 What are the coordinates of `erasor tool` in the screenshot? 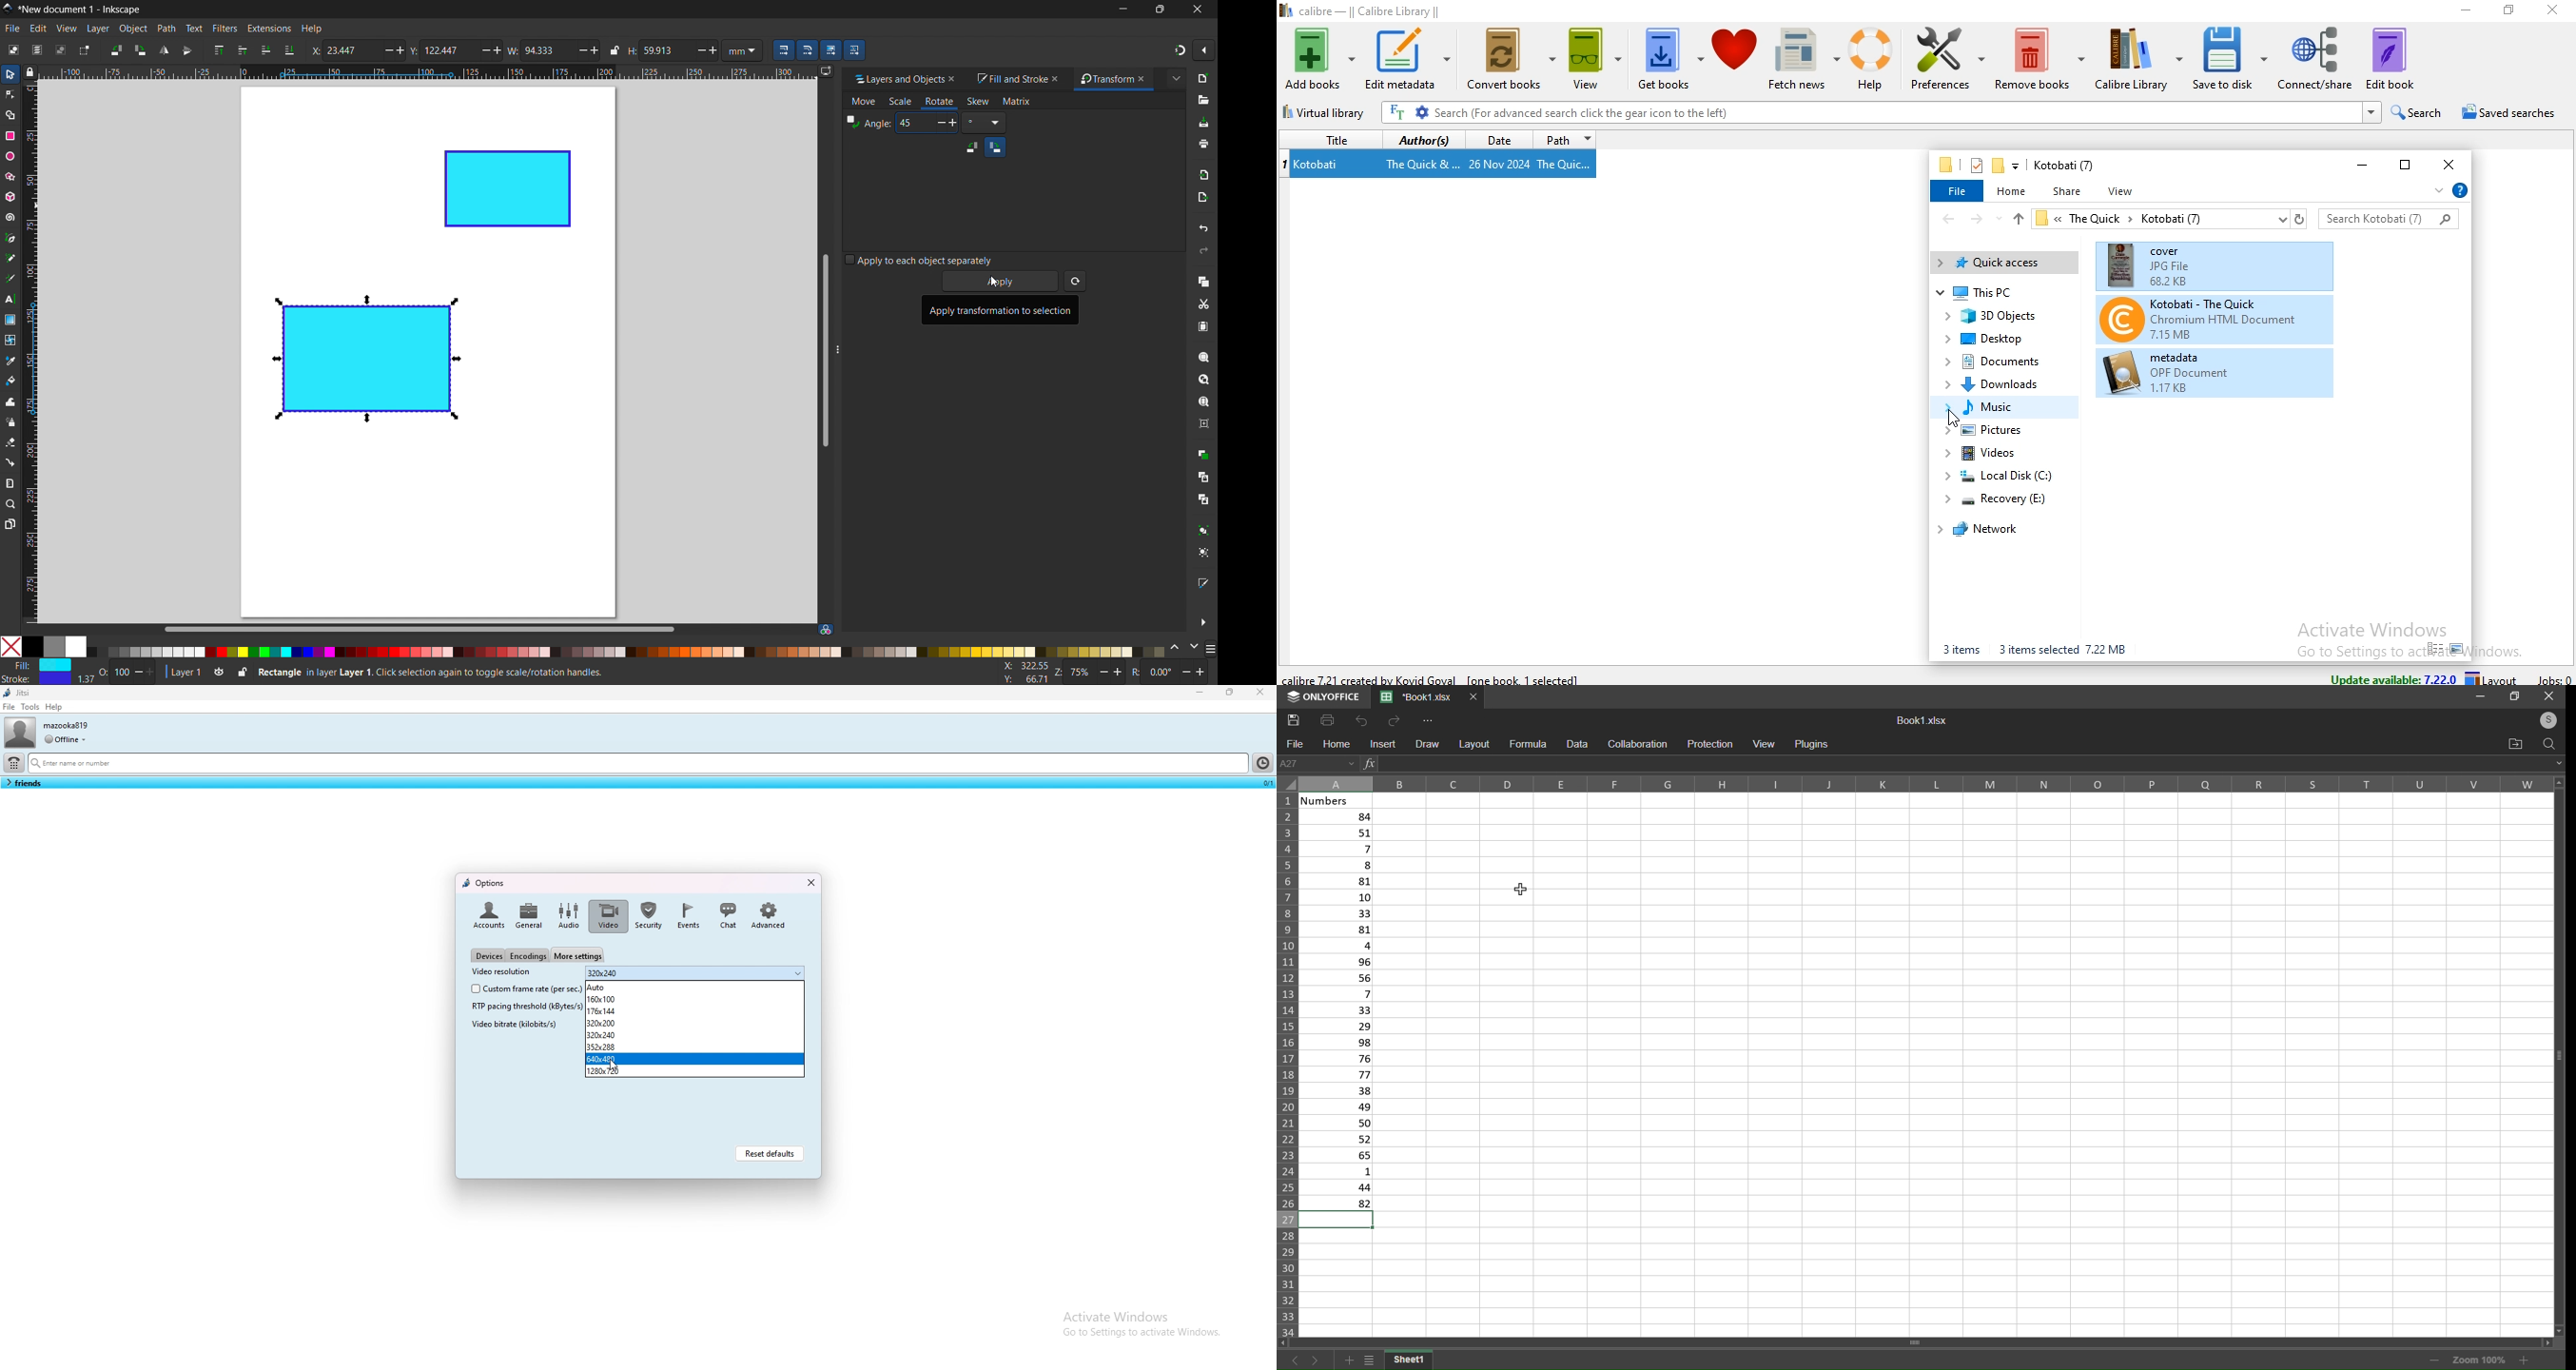 It's located at (10, 442).